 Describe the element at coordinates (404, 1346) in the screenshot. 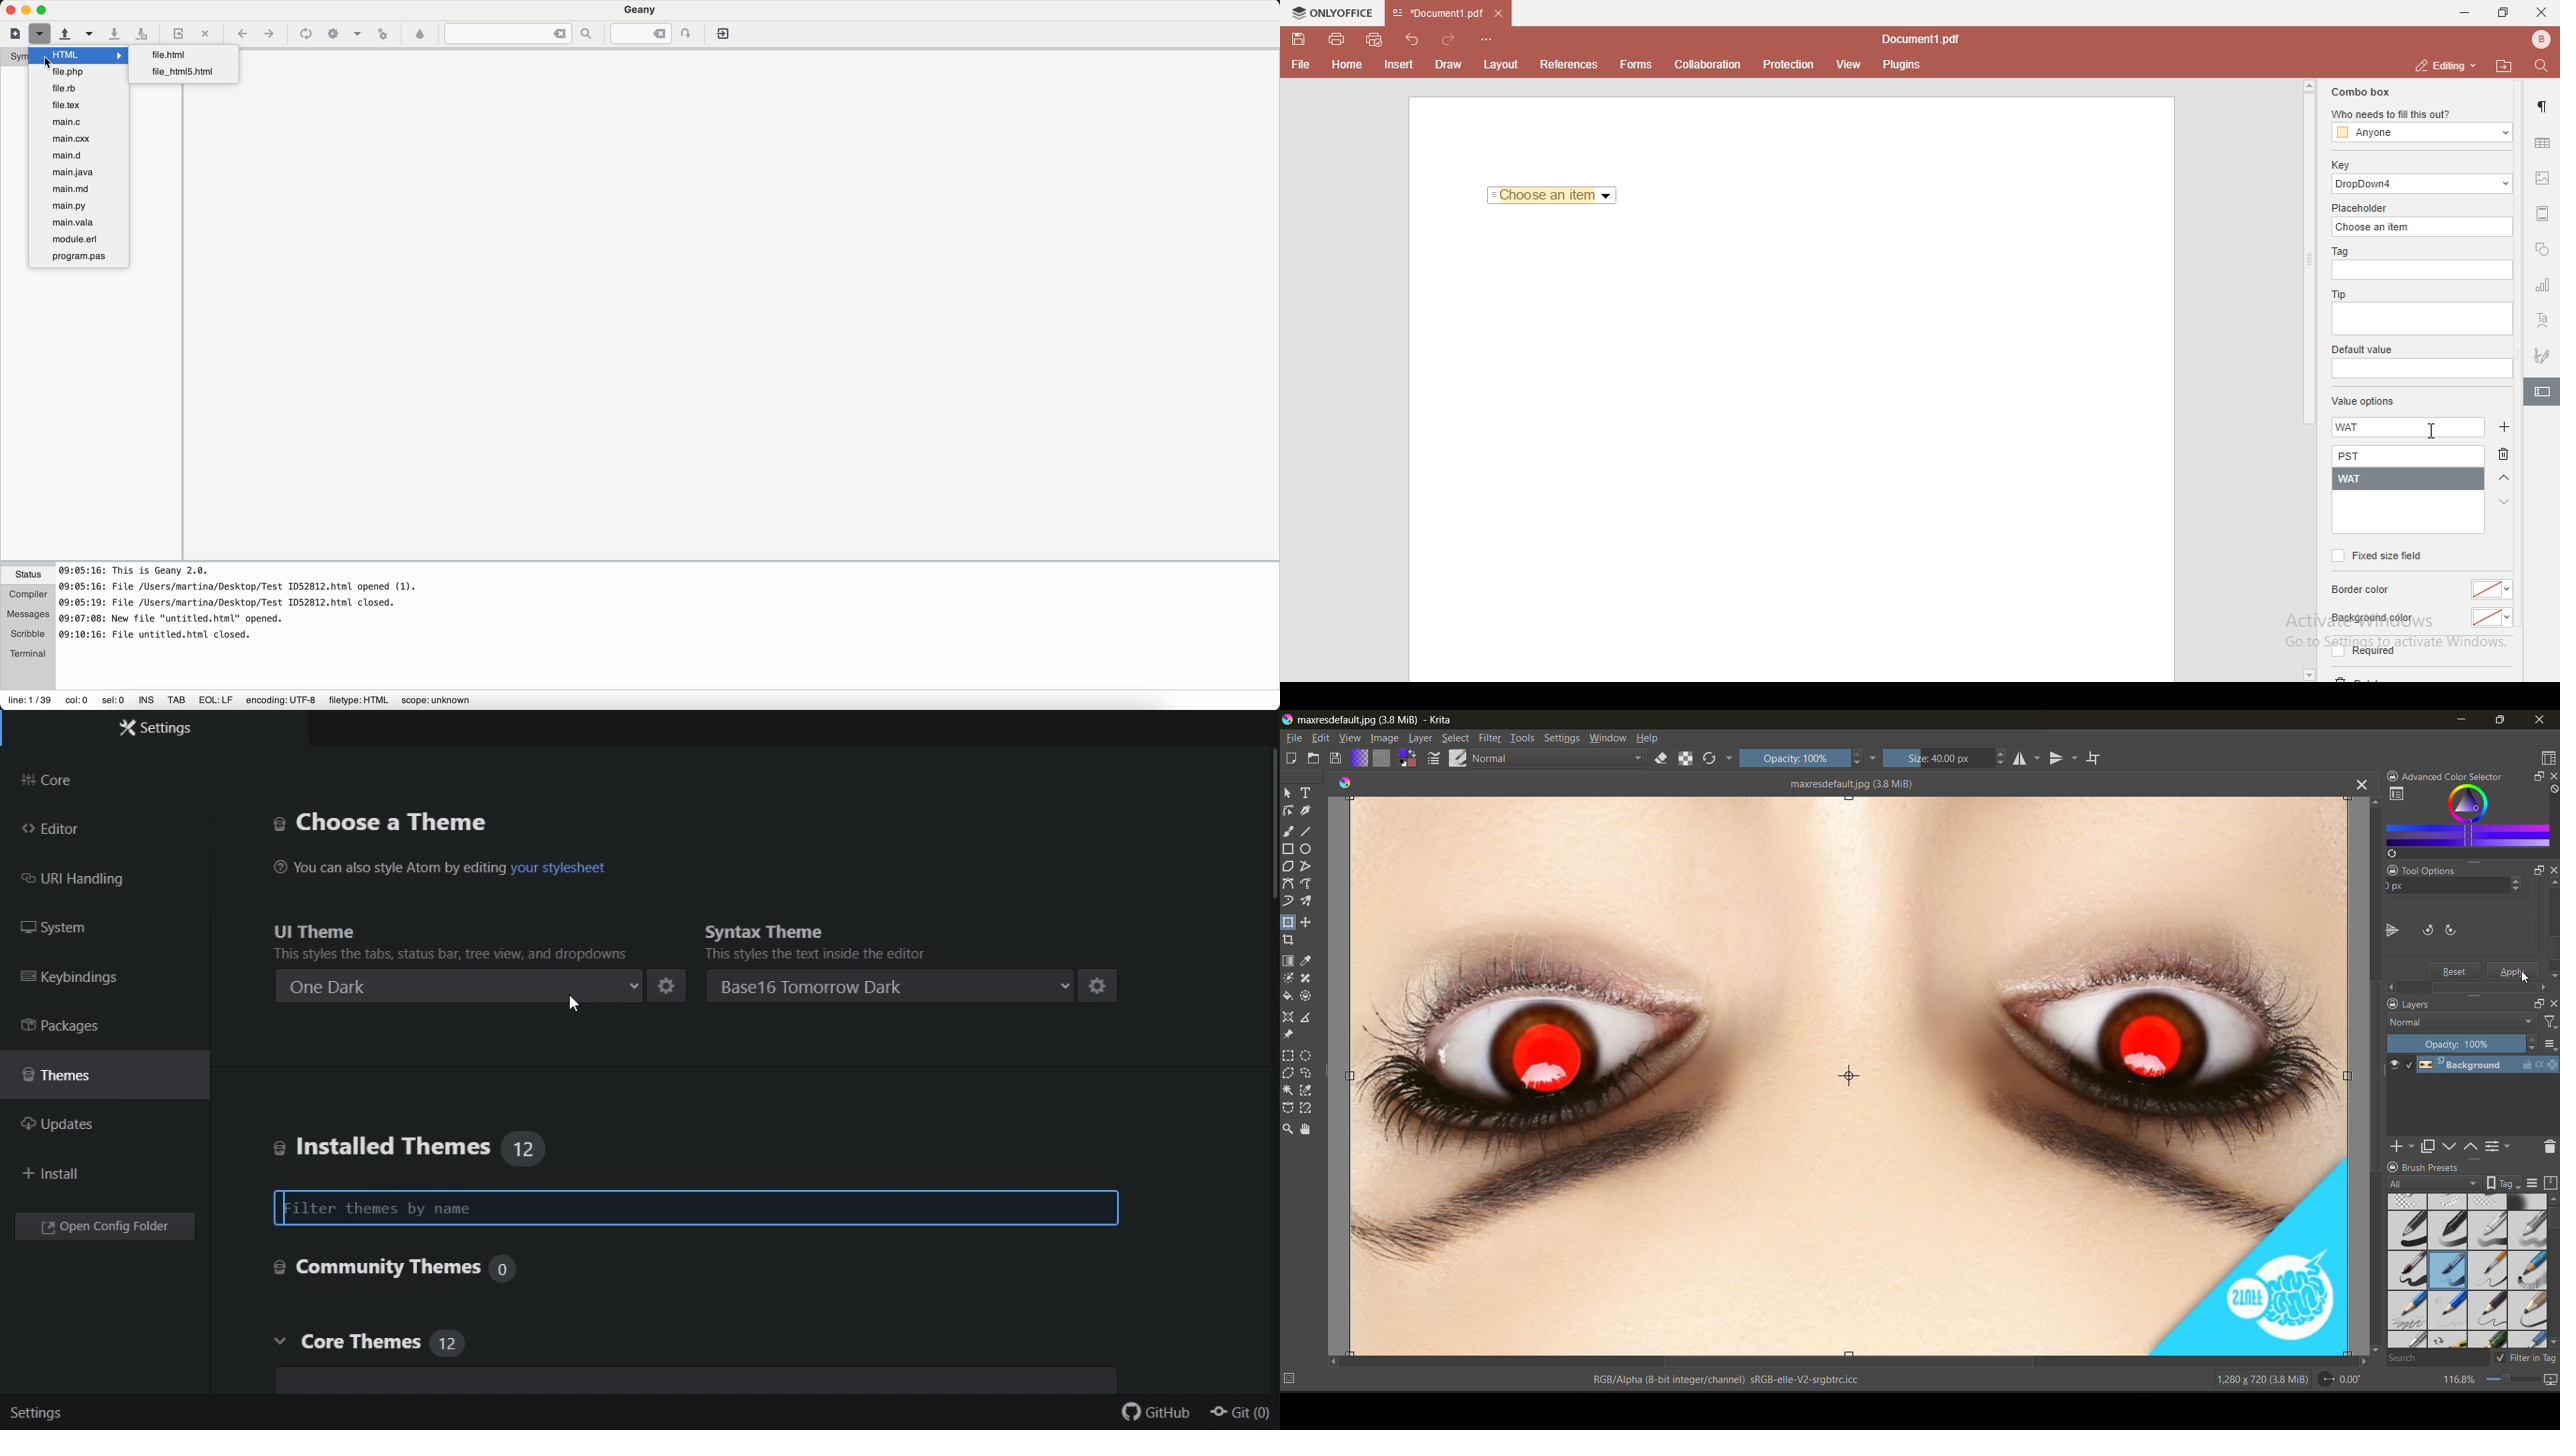

I see `Core themes` at that location.